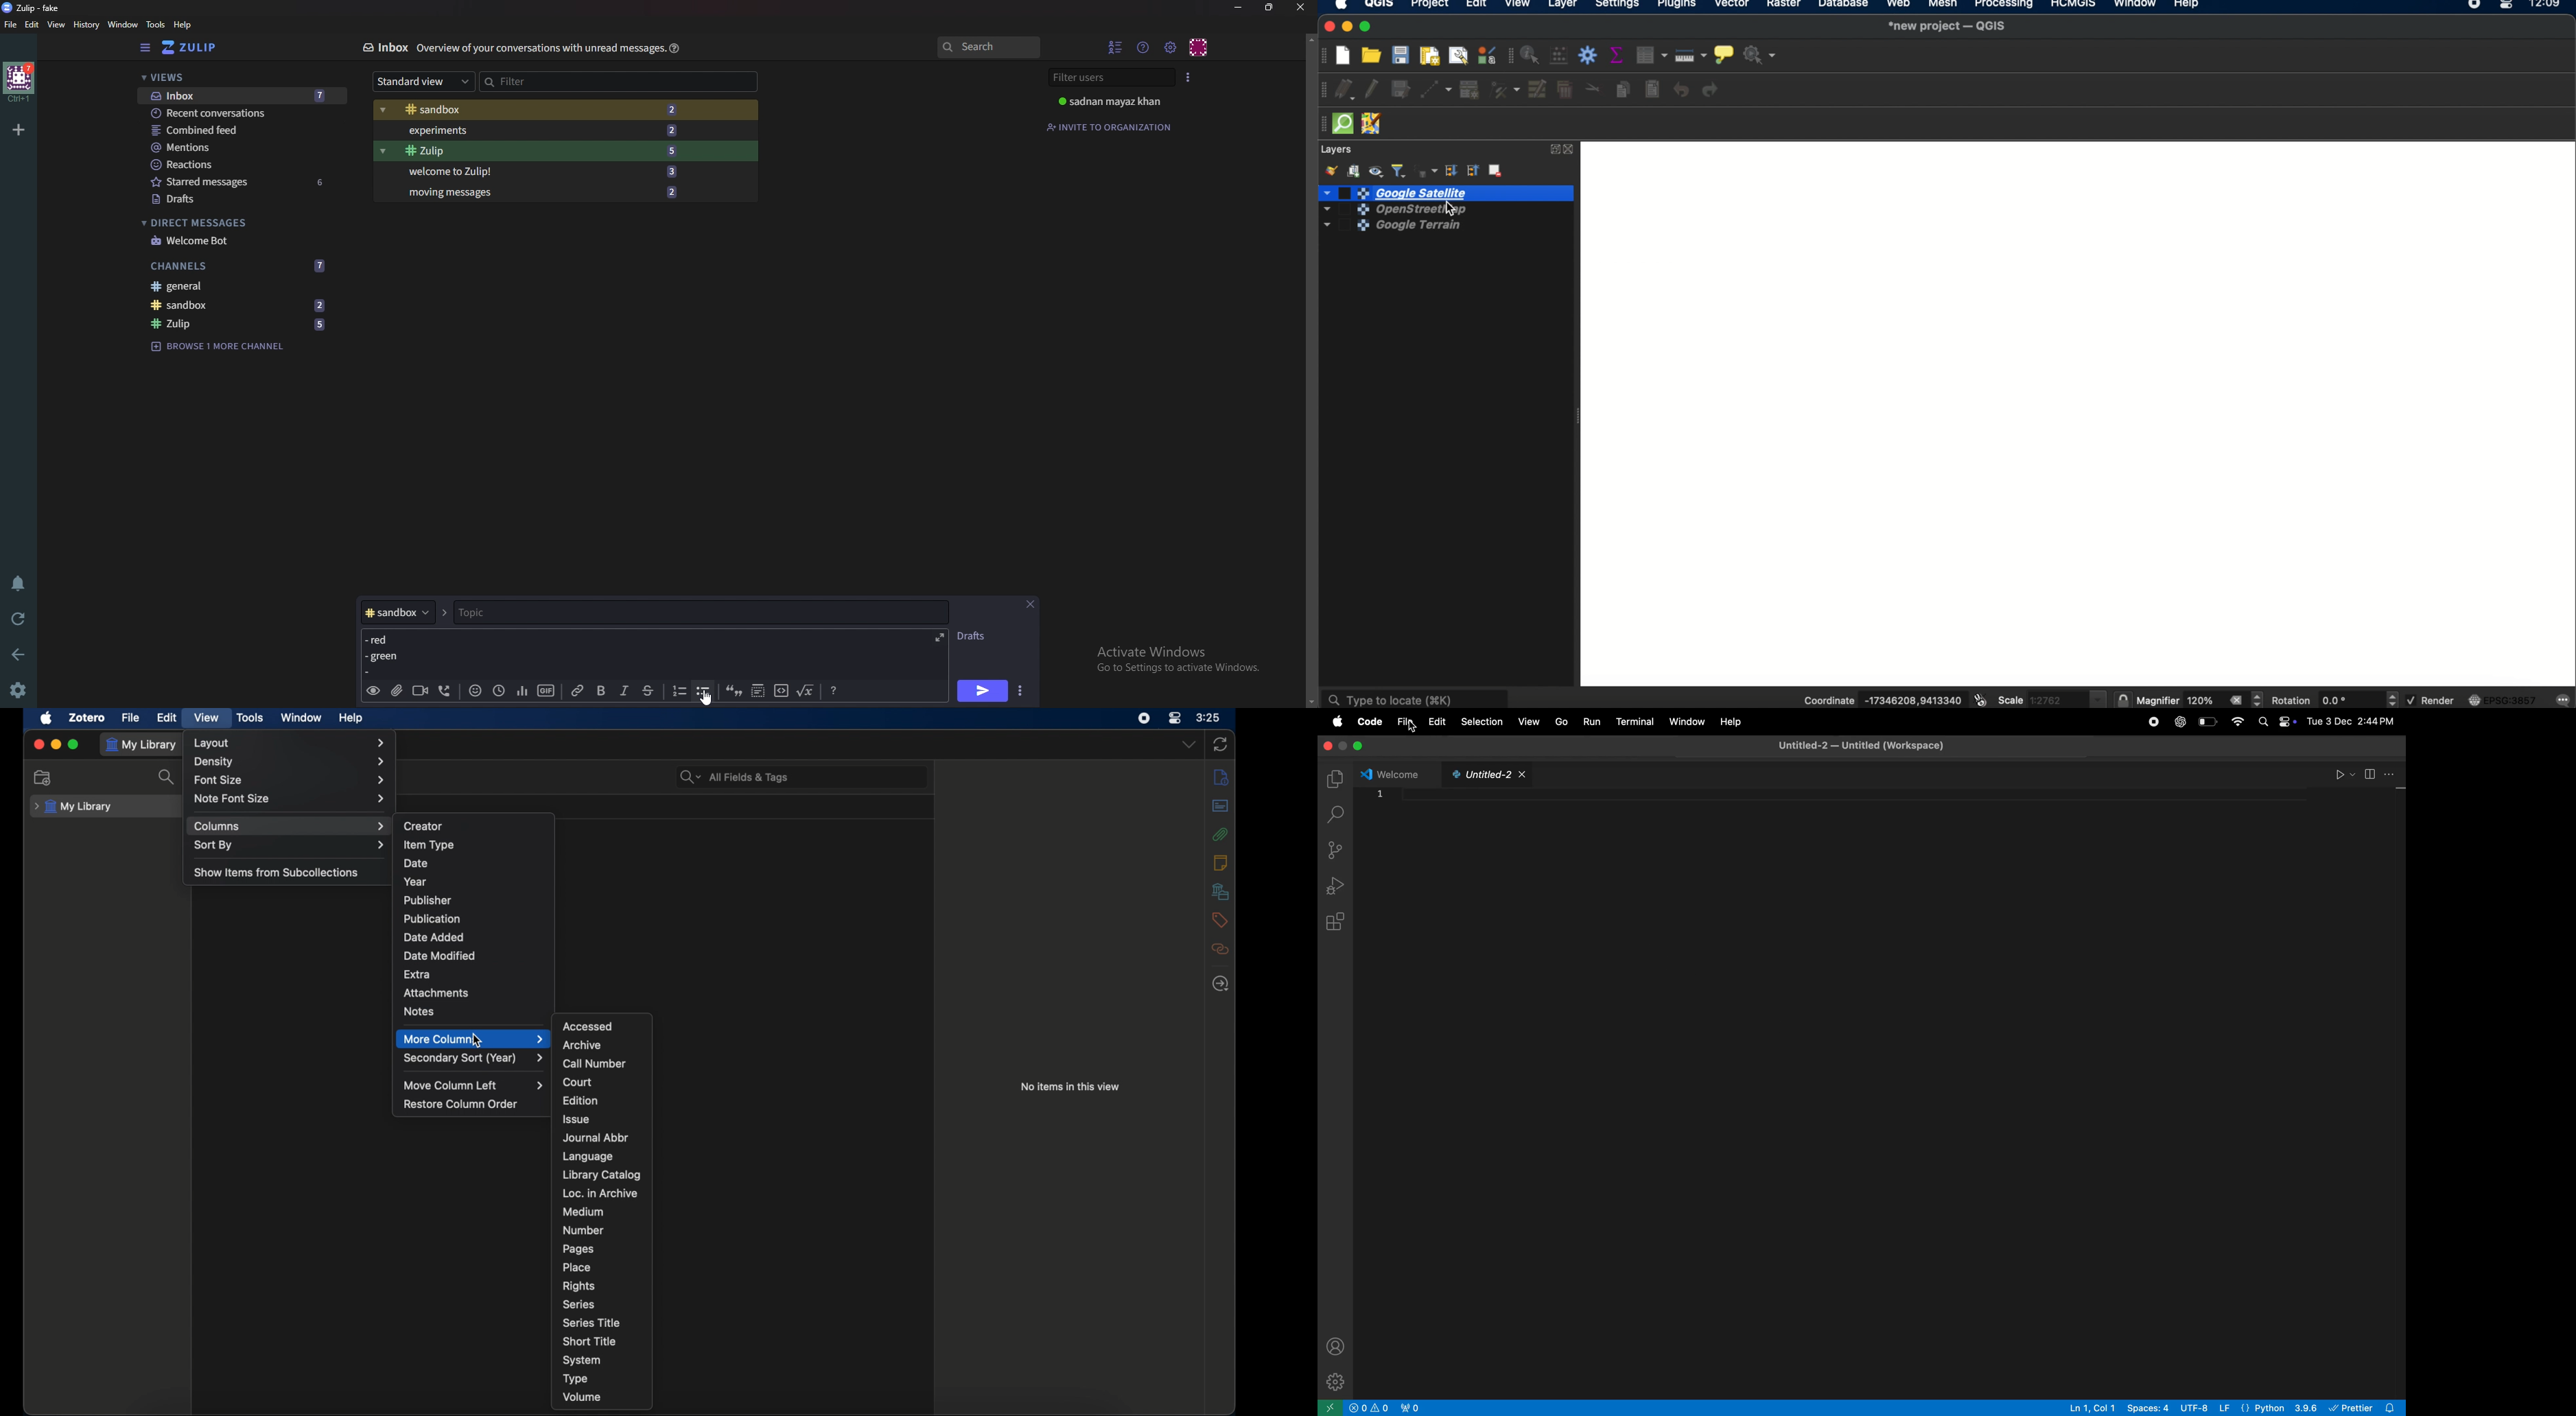 The image size is (2576, 1428). What do you see at coordinates (2317, 700) in the screenshot?
I see `rotation 0.0` at bounding box center [2317, 700].